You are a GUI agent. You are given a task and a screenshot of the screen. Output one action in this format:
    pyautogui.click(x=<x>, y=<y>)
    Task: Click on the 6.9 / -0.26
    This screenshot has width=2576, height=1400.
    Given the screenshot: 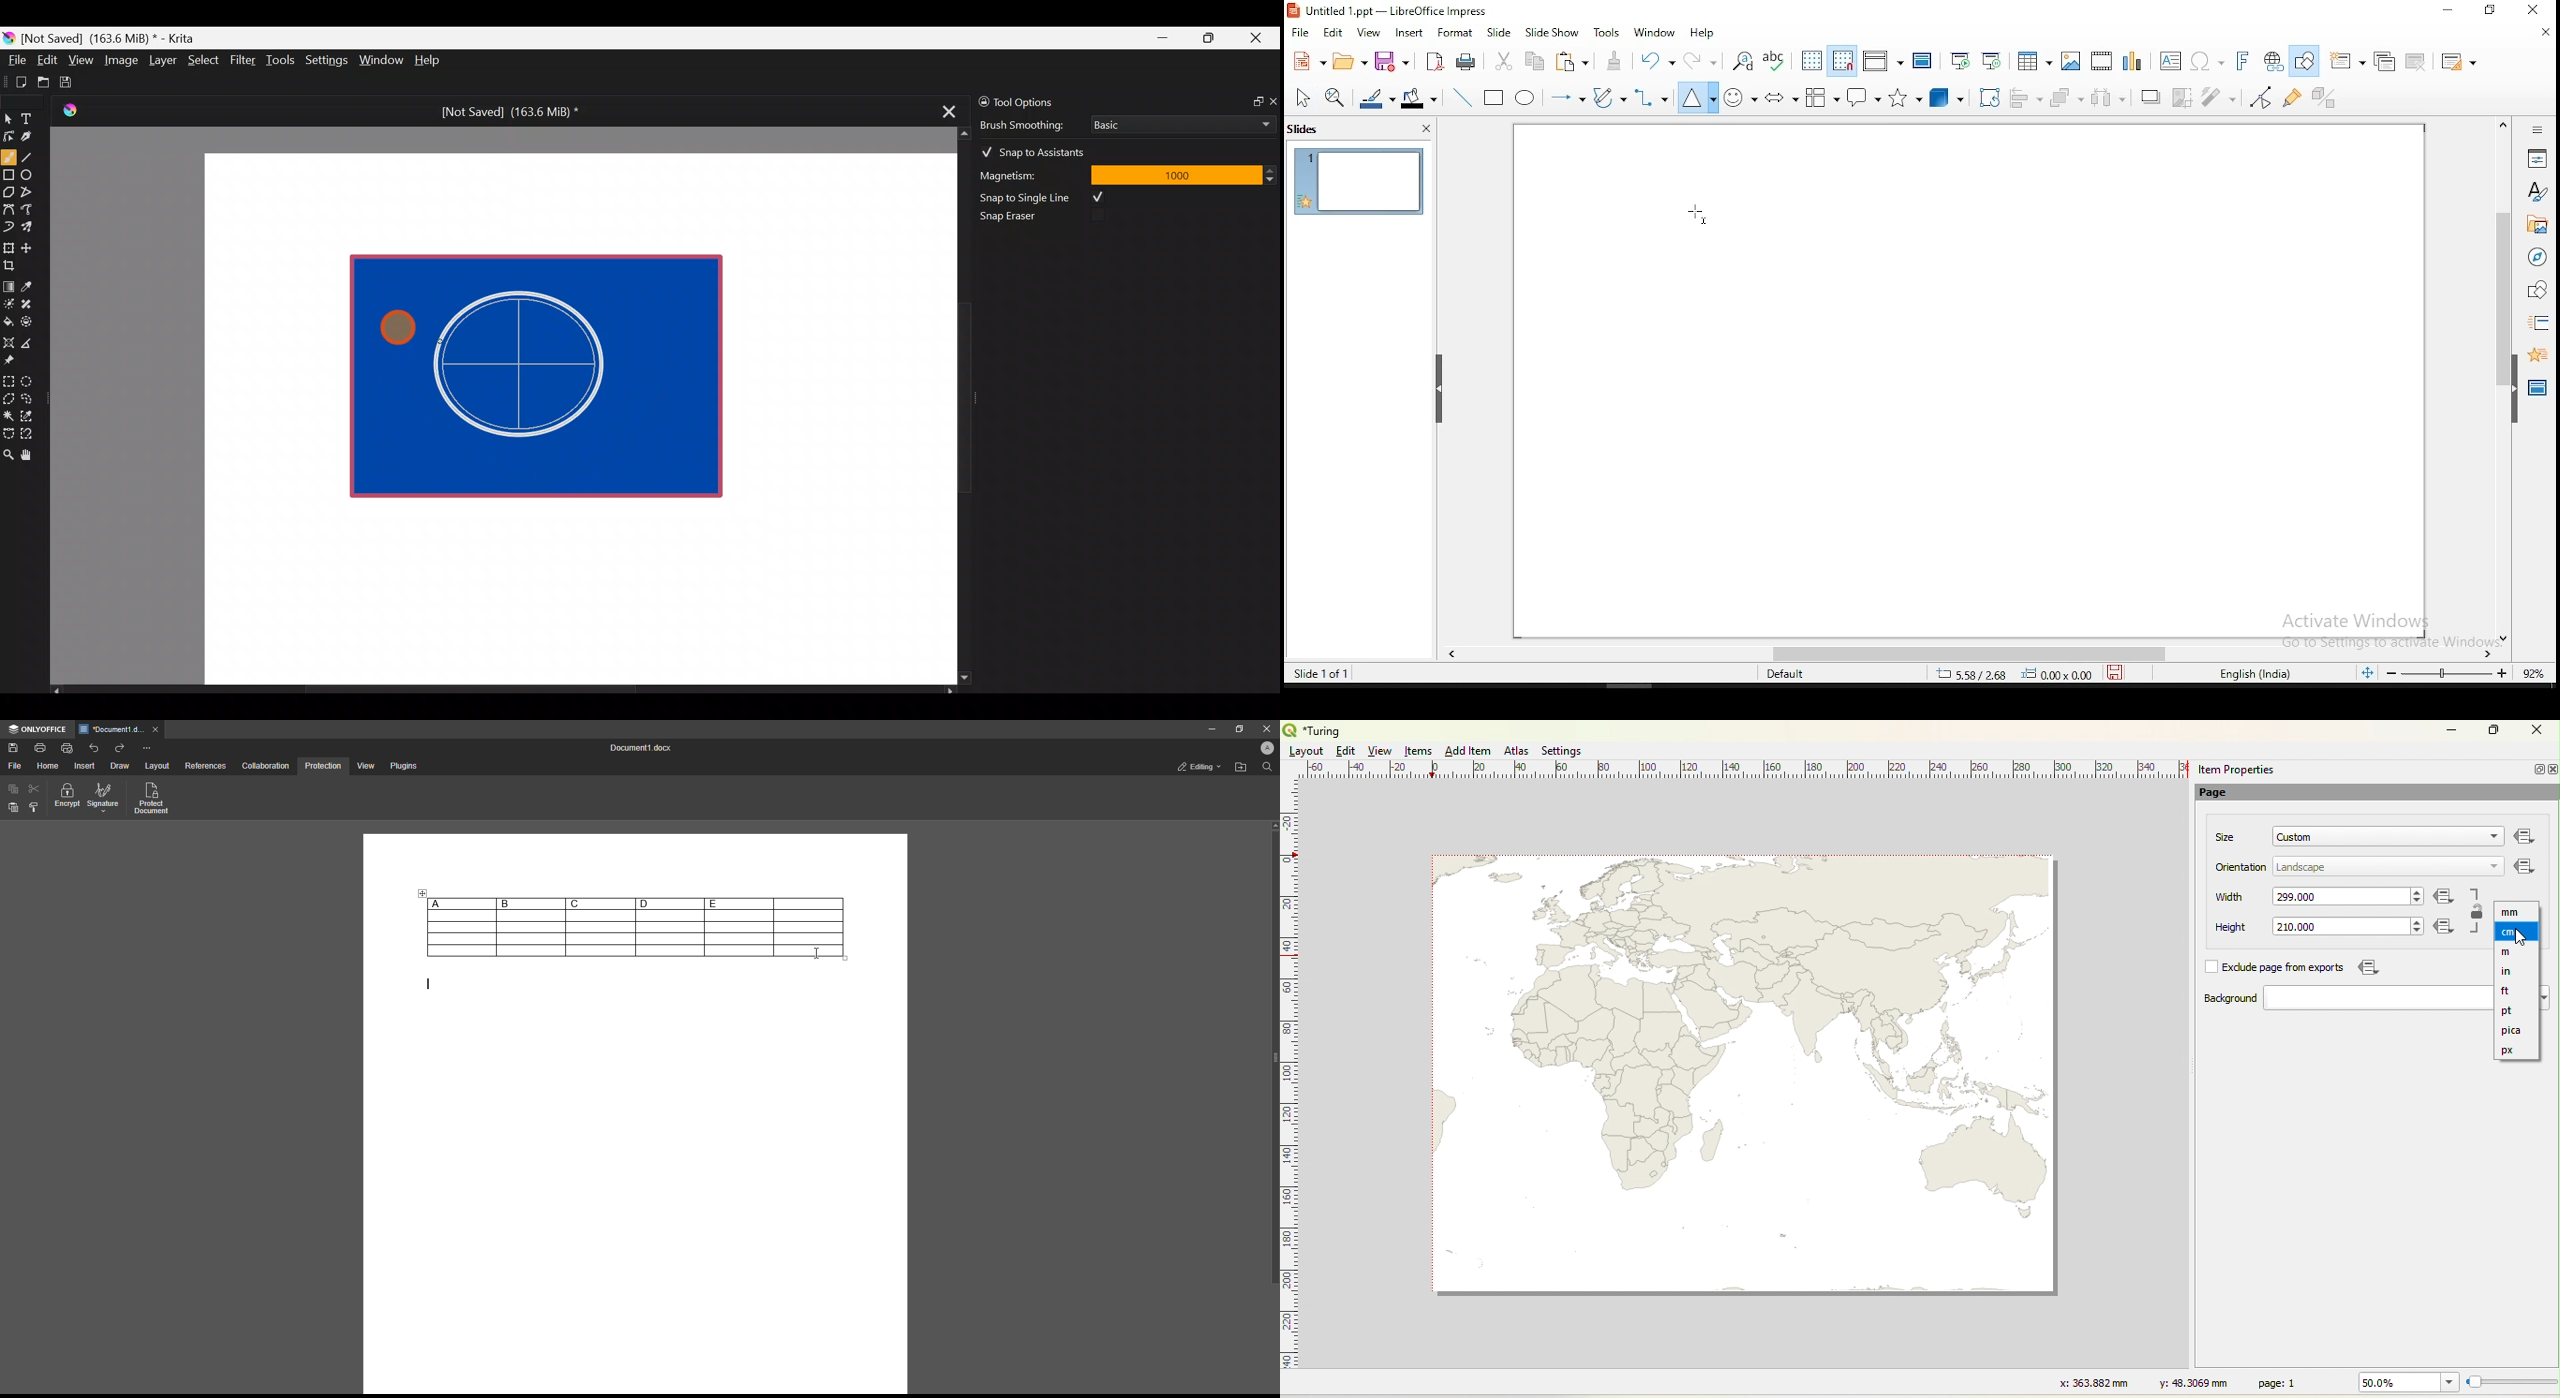 What is the action you would take?
    pyautogui.click(x=1970, y=676)
    